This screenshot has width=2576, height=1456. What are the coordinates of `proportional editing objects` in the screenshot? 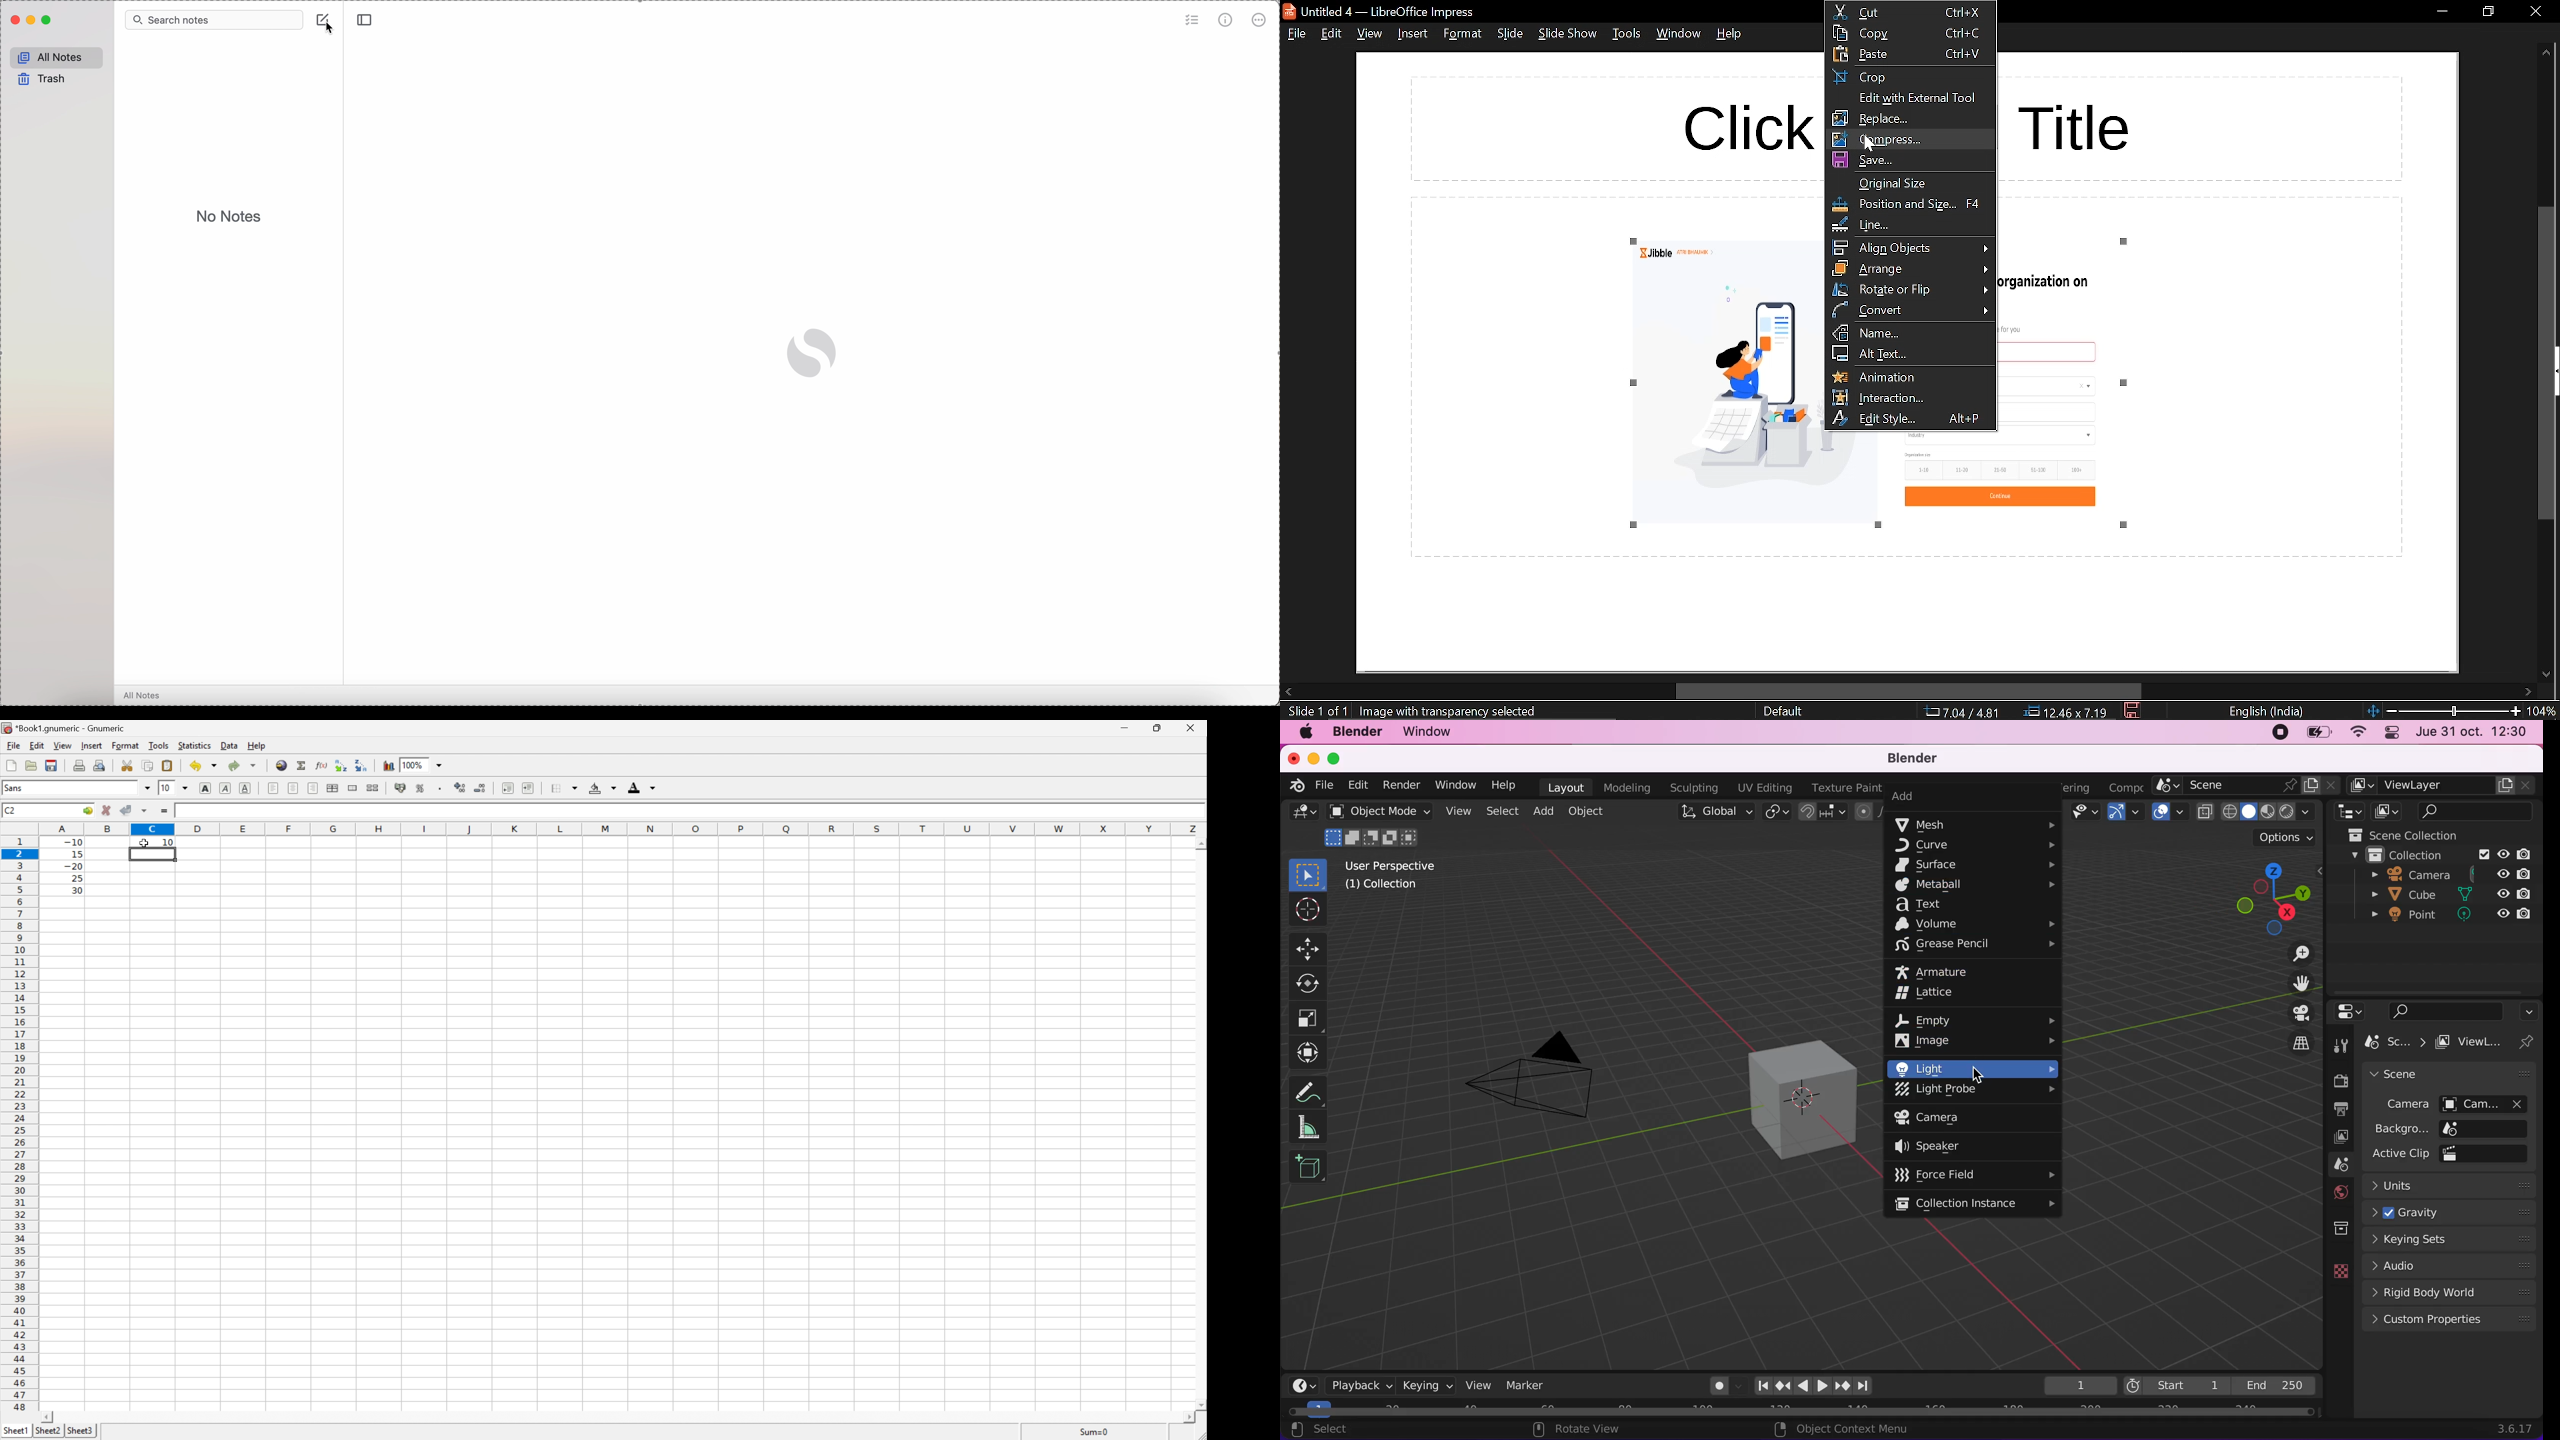 It's located at (1867, 811).